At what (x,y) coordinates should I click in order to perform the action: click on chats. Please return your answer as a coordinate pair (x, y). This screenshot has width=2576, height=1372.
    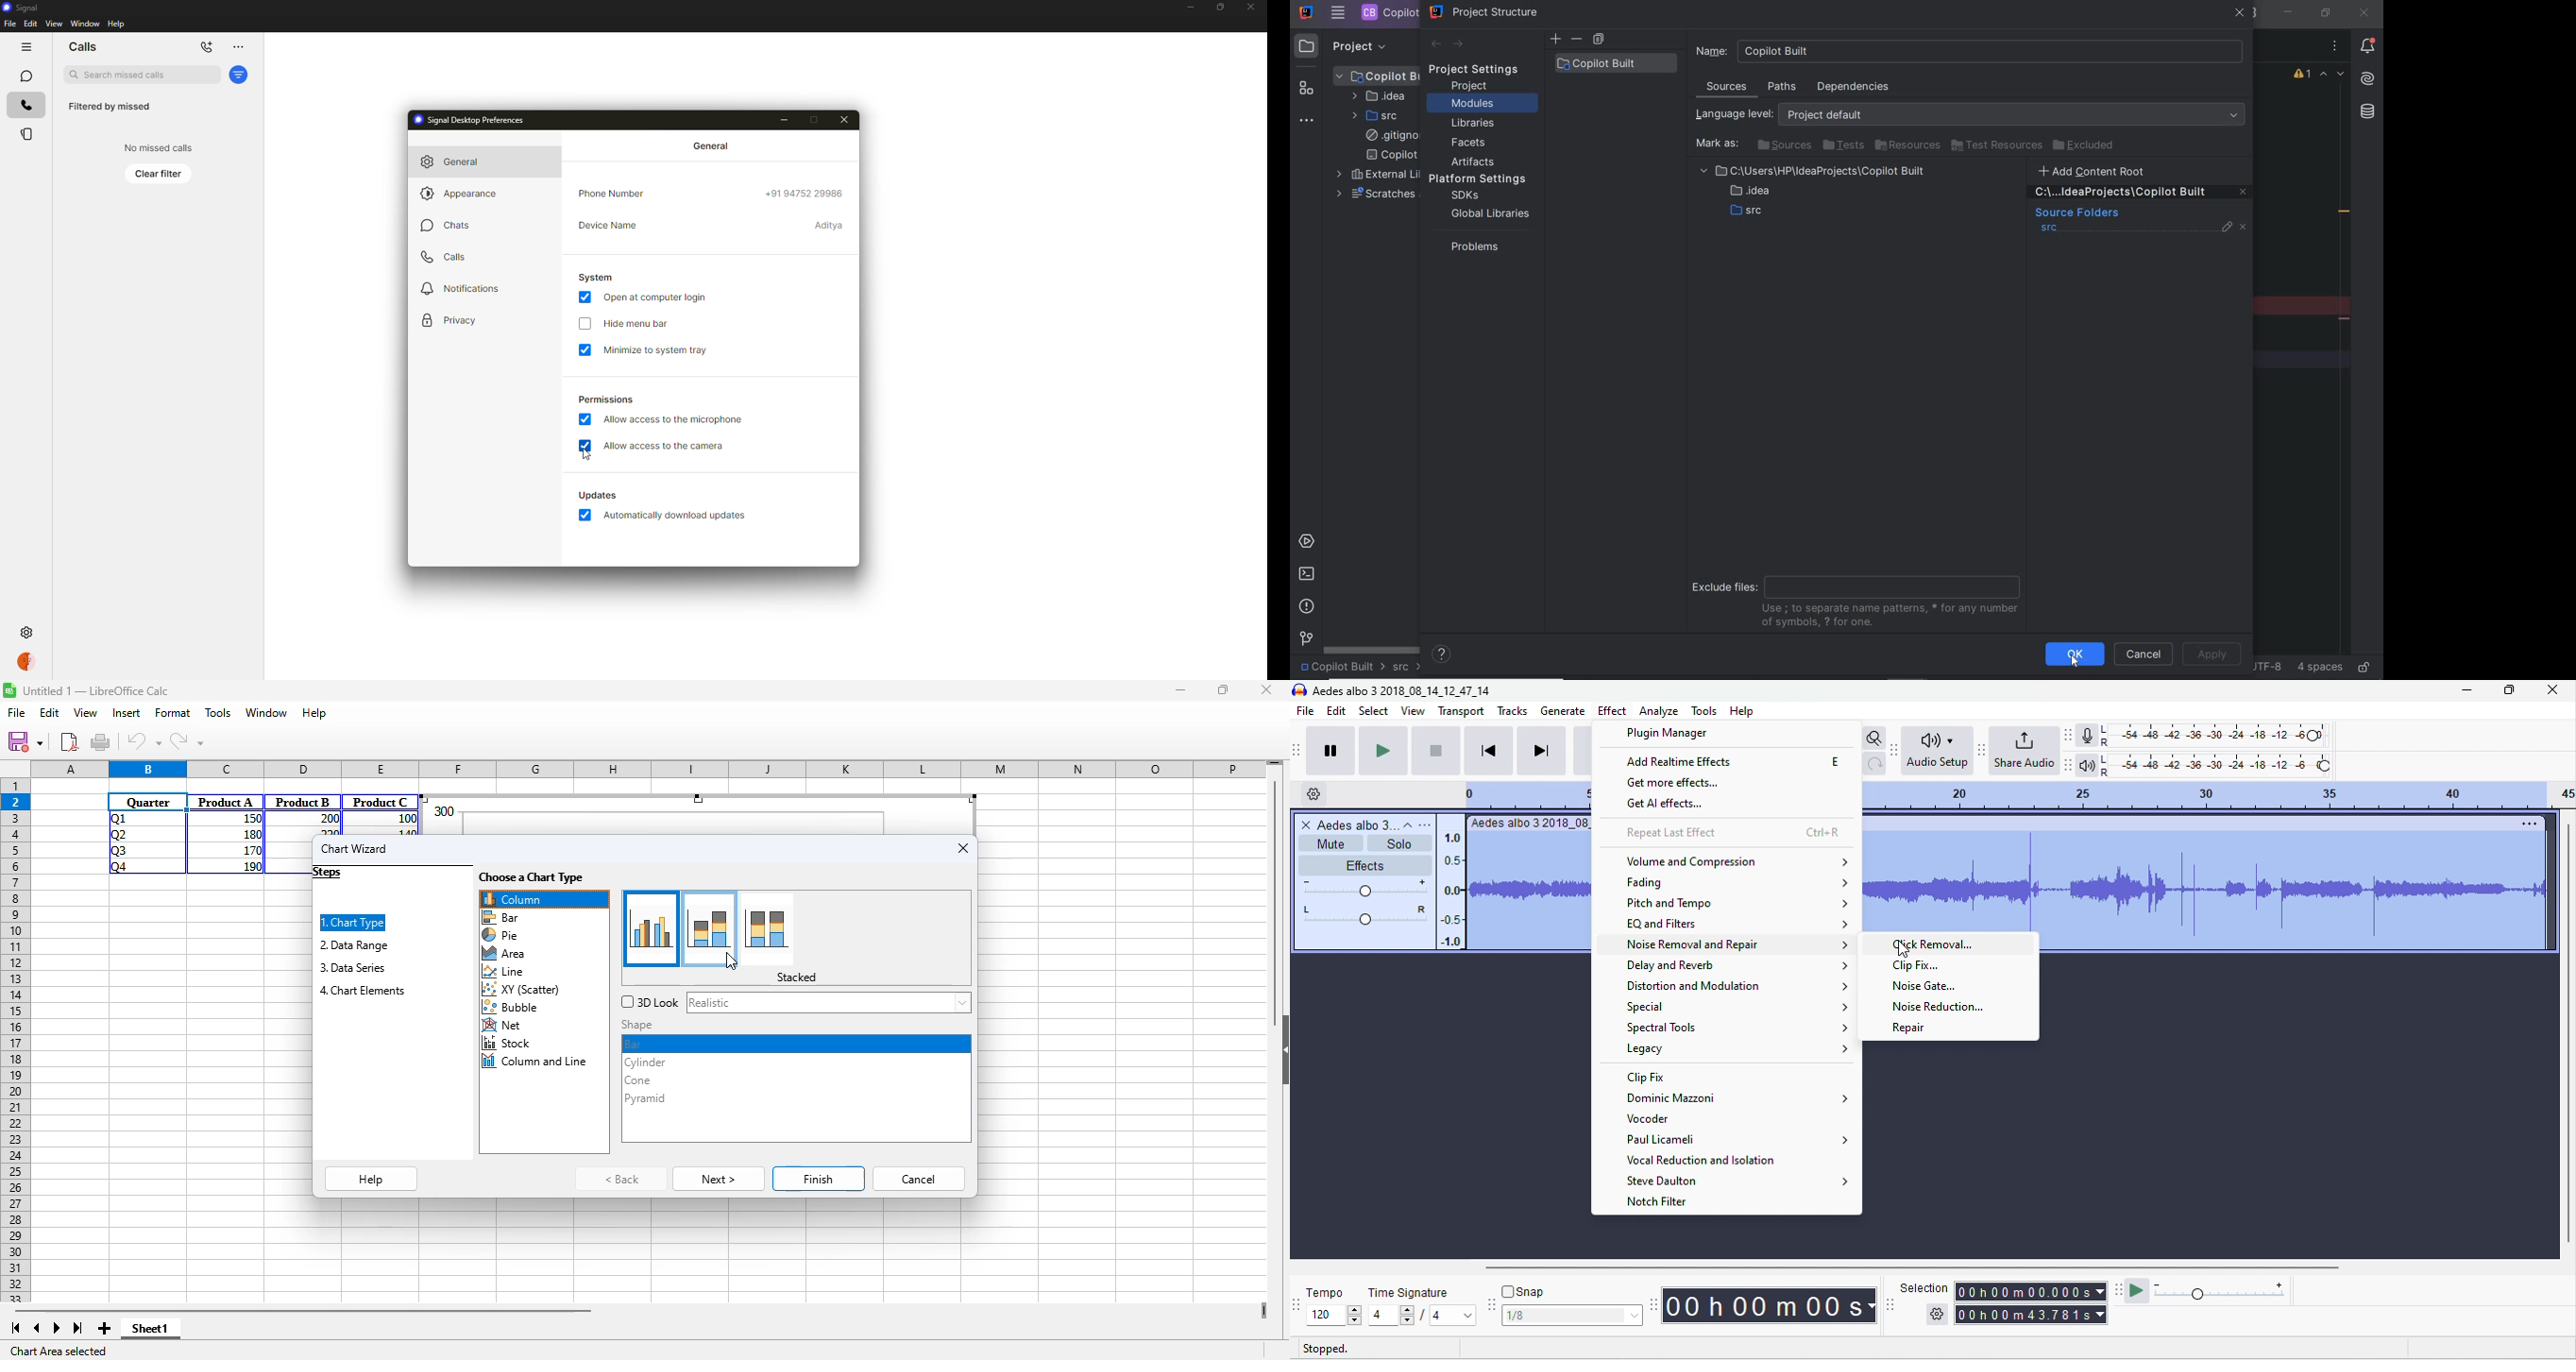
    Looking at the image, I should click on (24, 75).